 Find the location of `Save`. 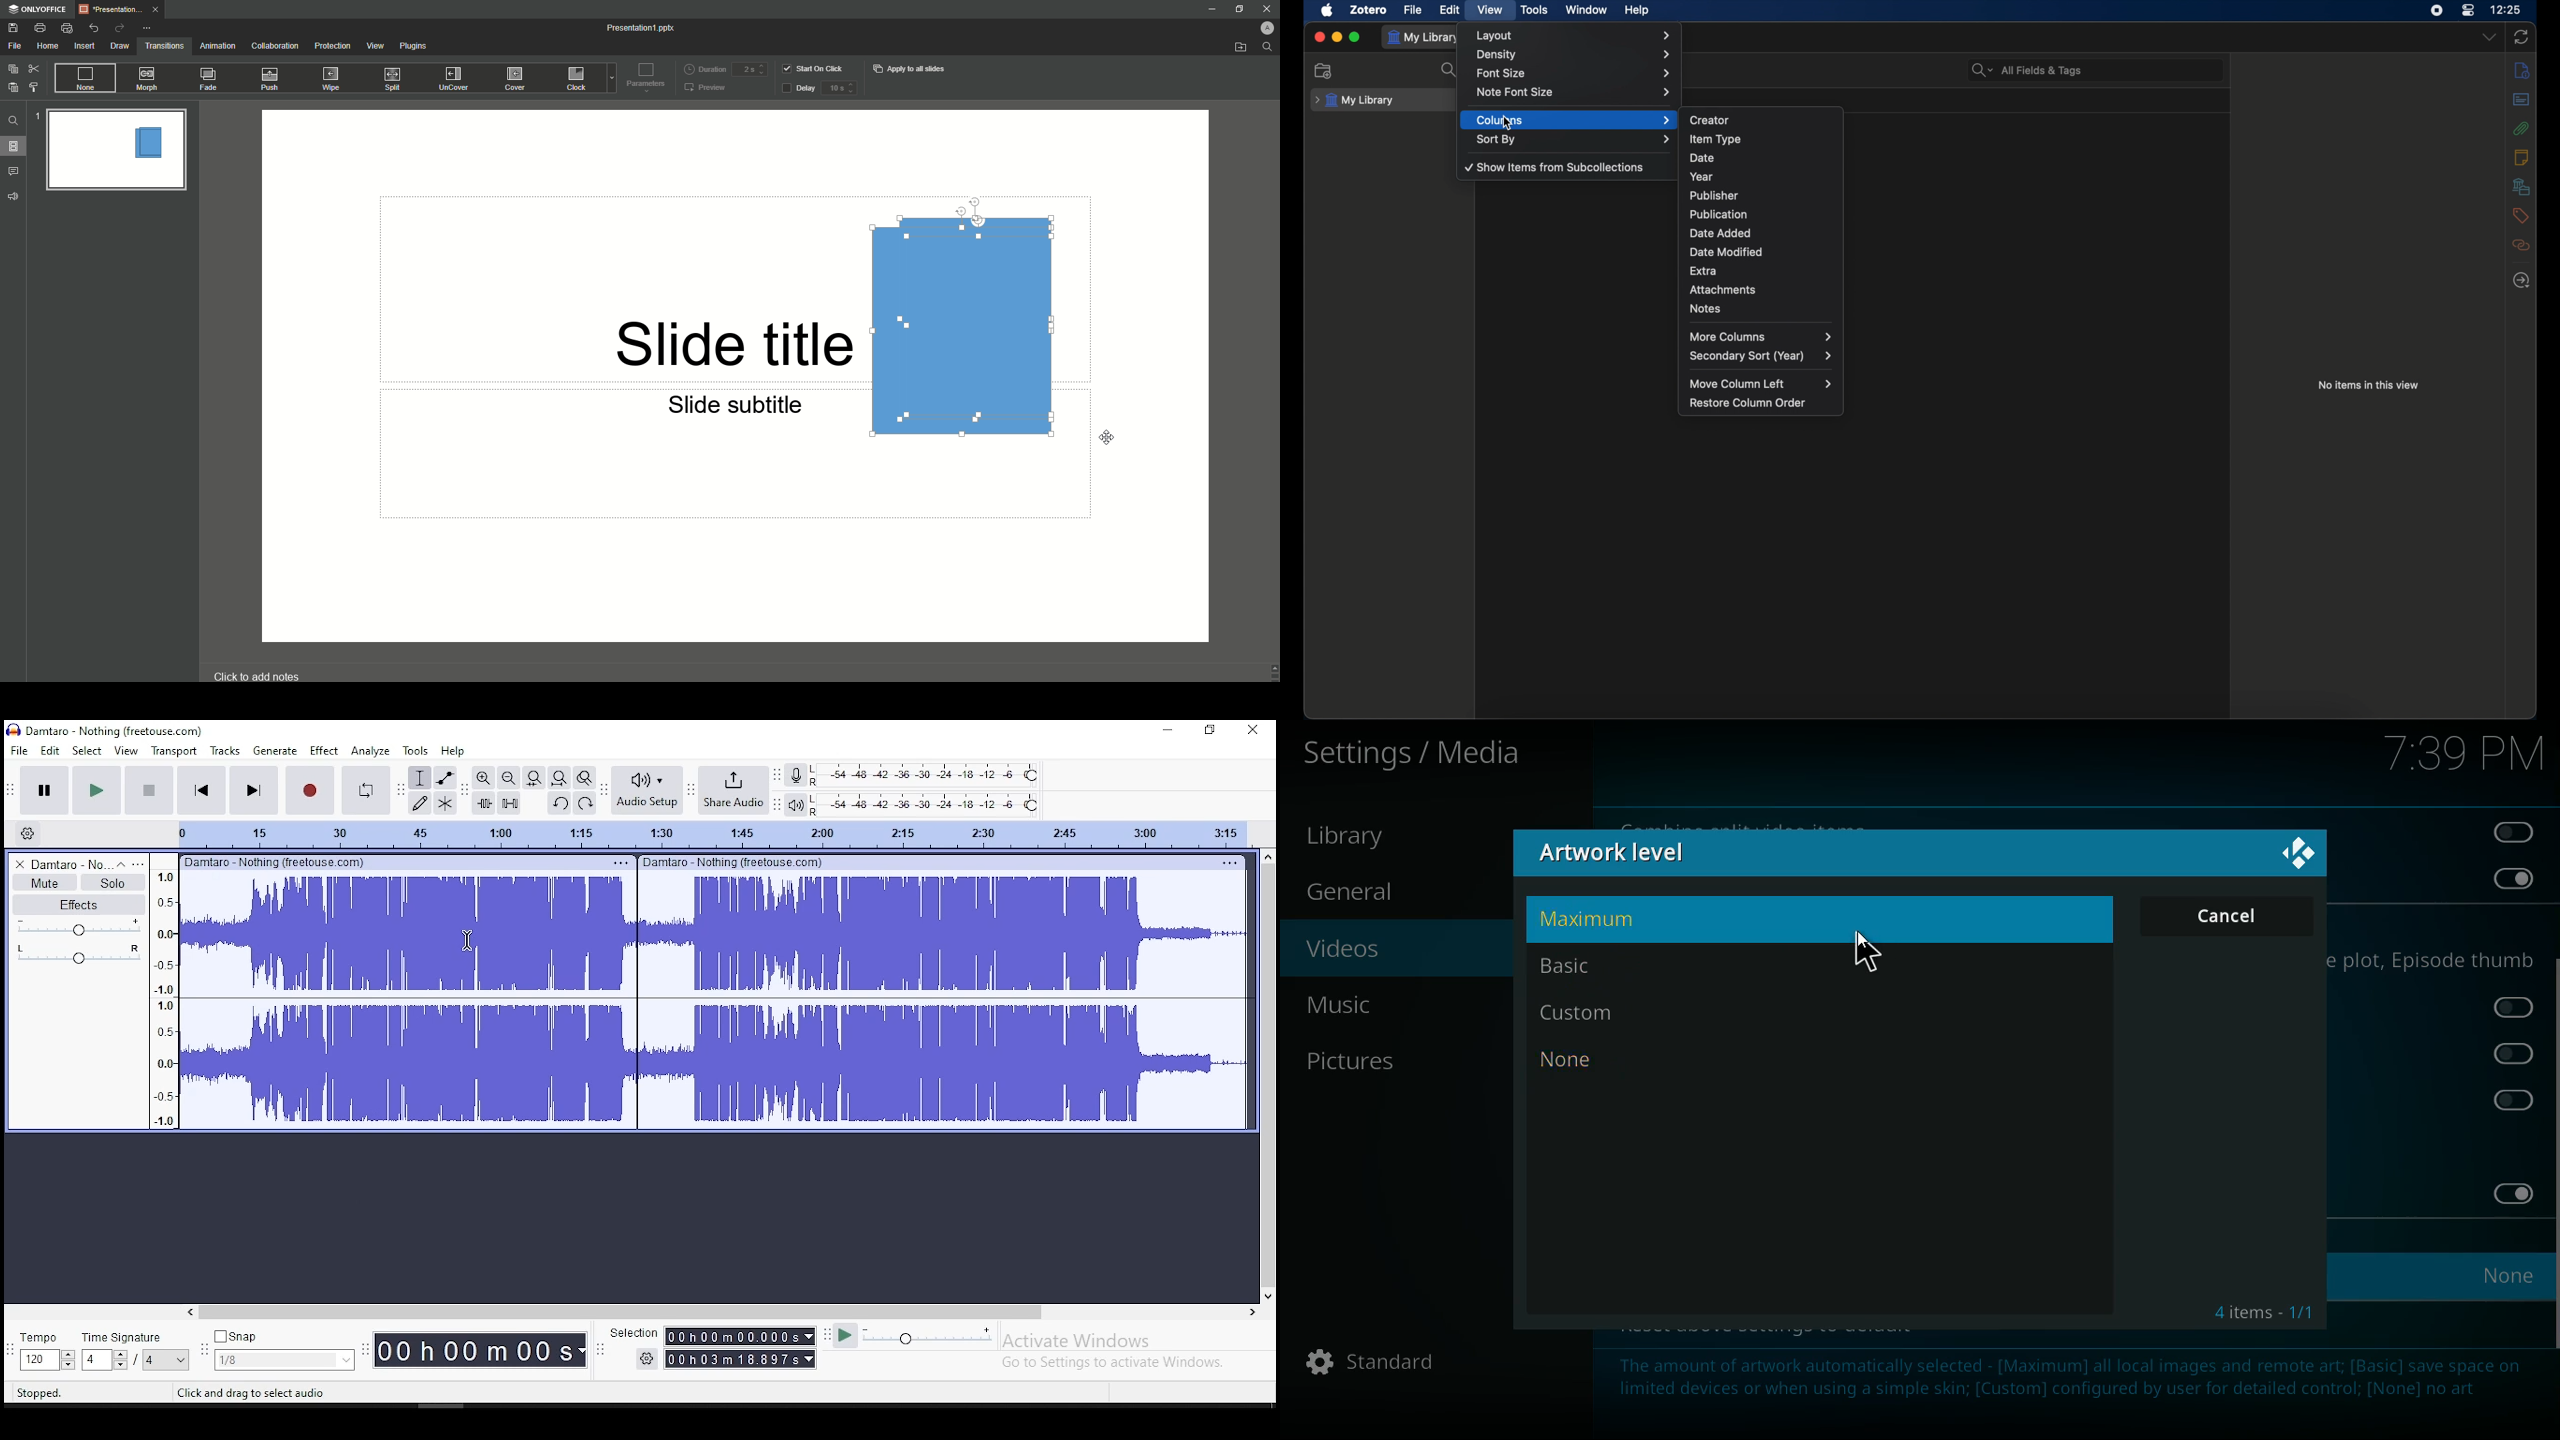

Save is located at coordinates (13, 28).